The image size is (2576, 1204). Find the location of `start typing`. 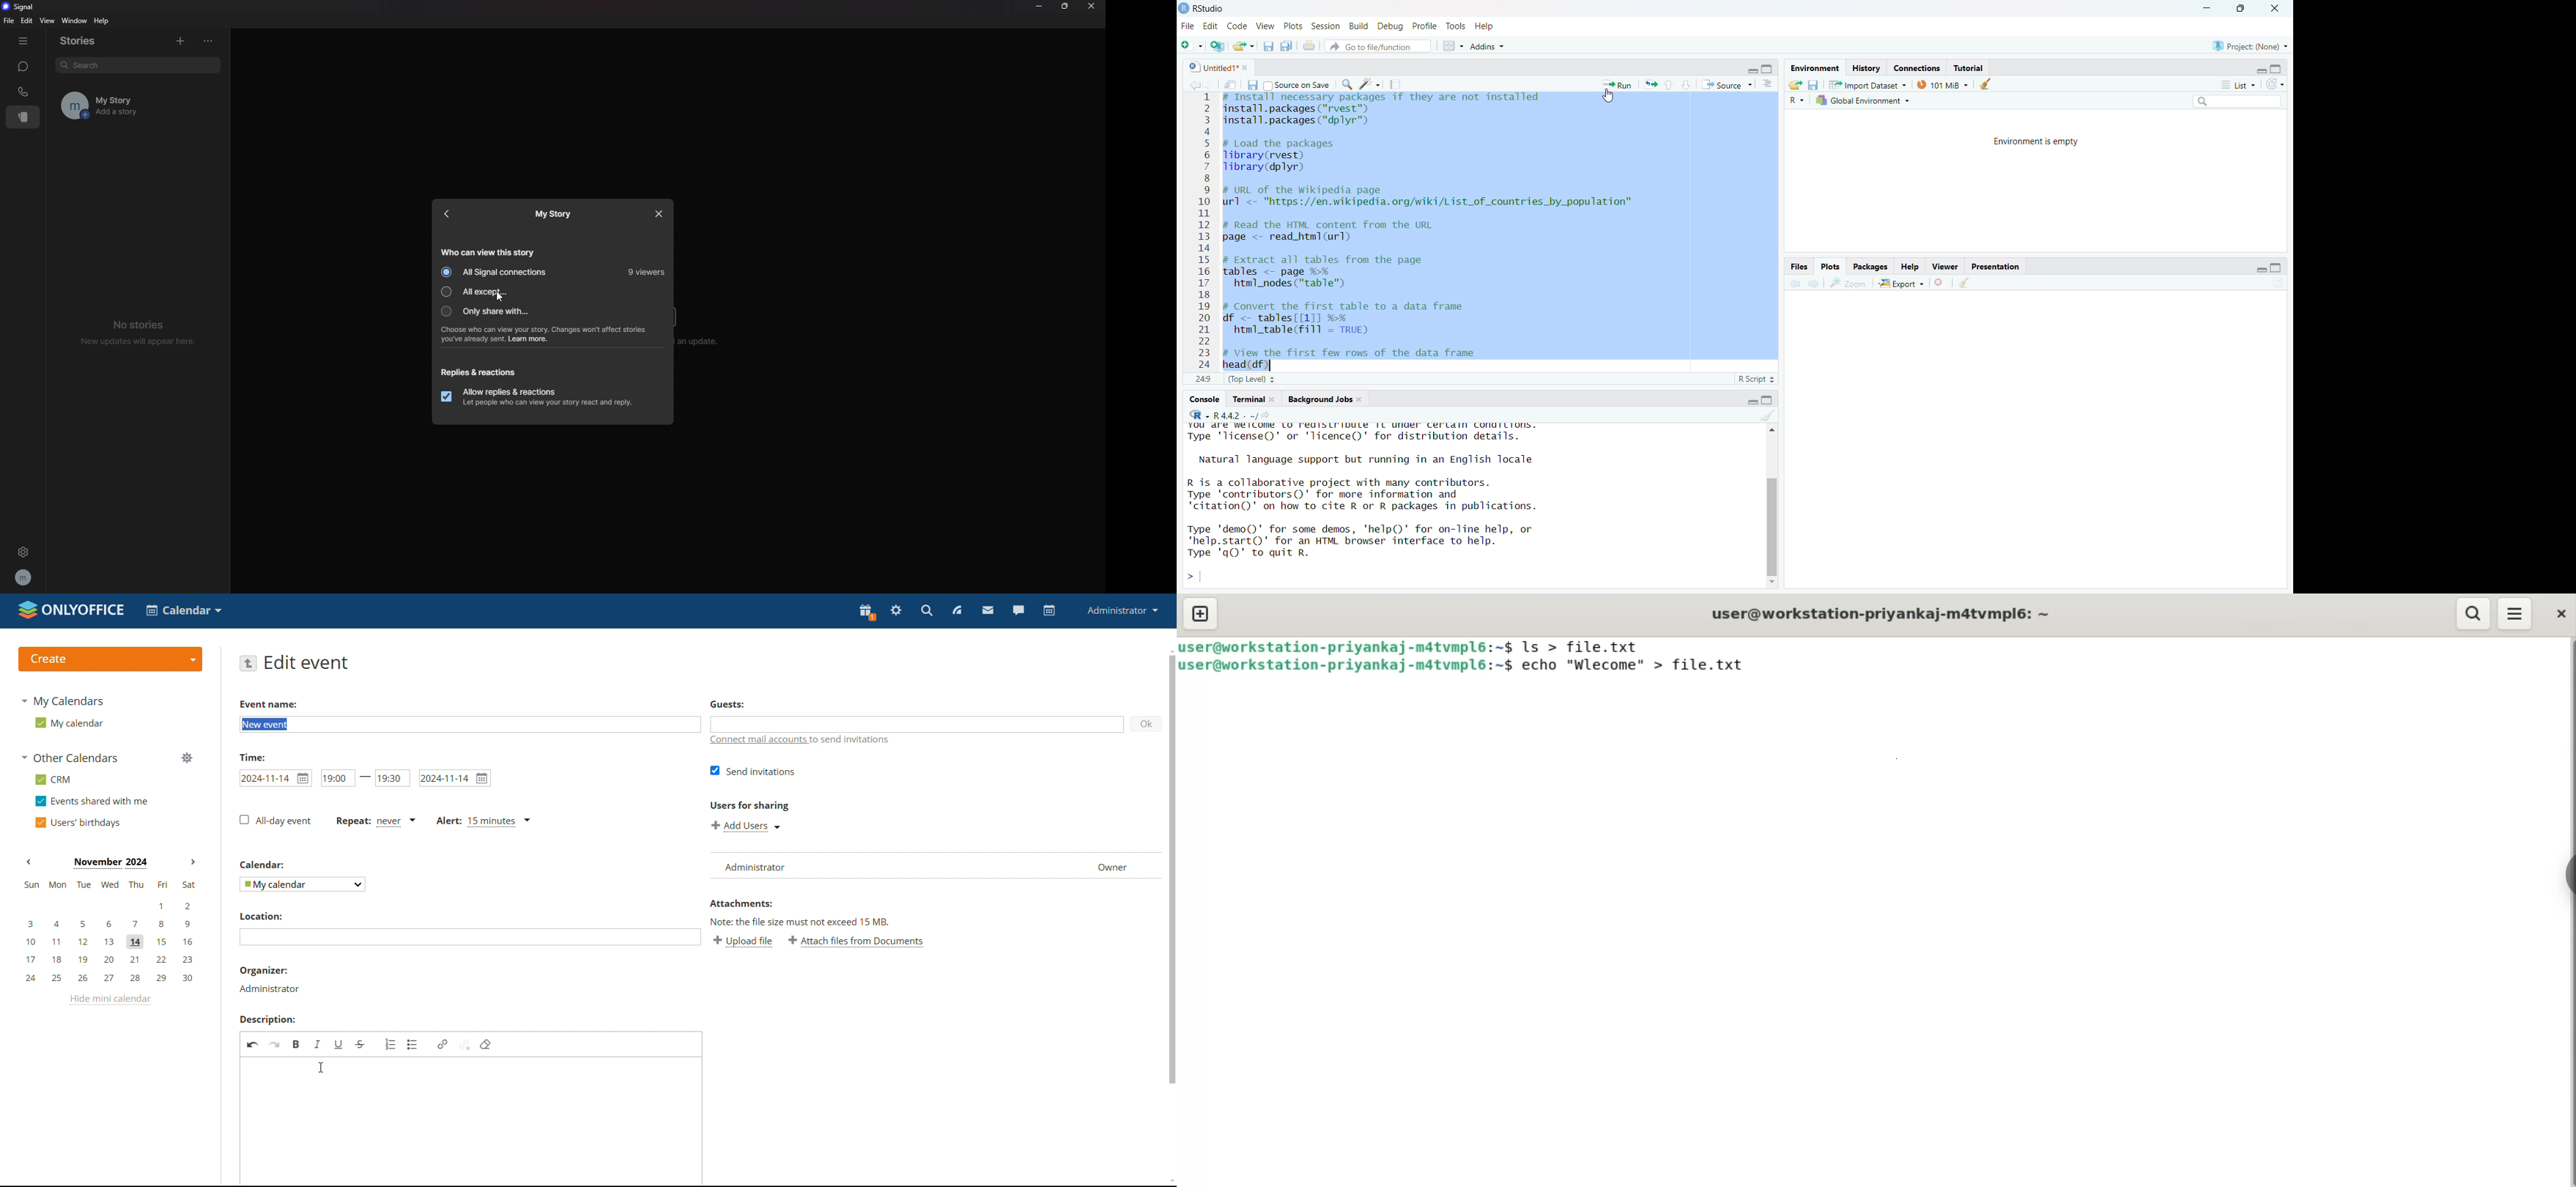

start typing is located at coordinates (1194, 577).